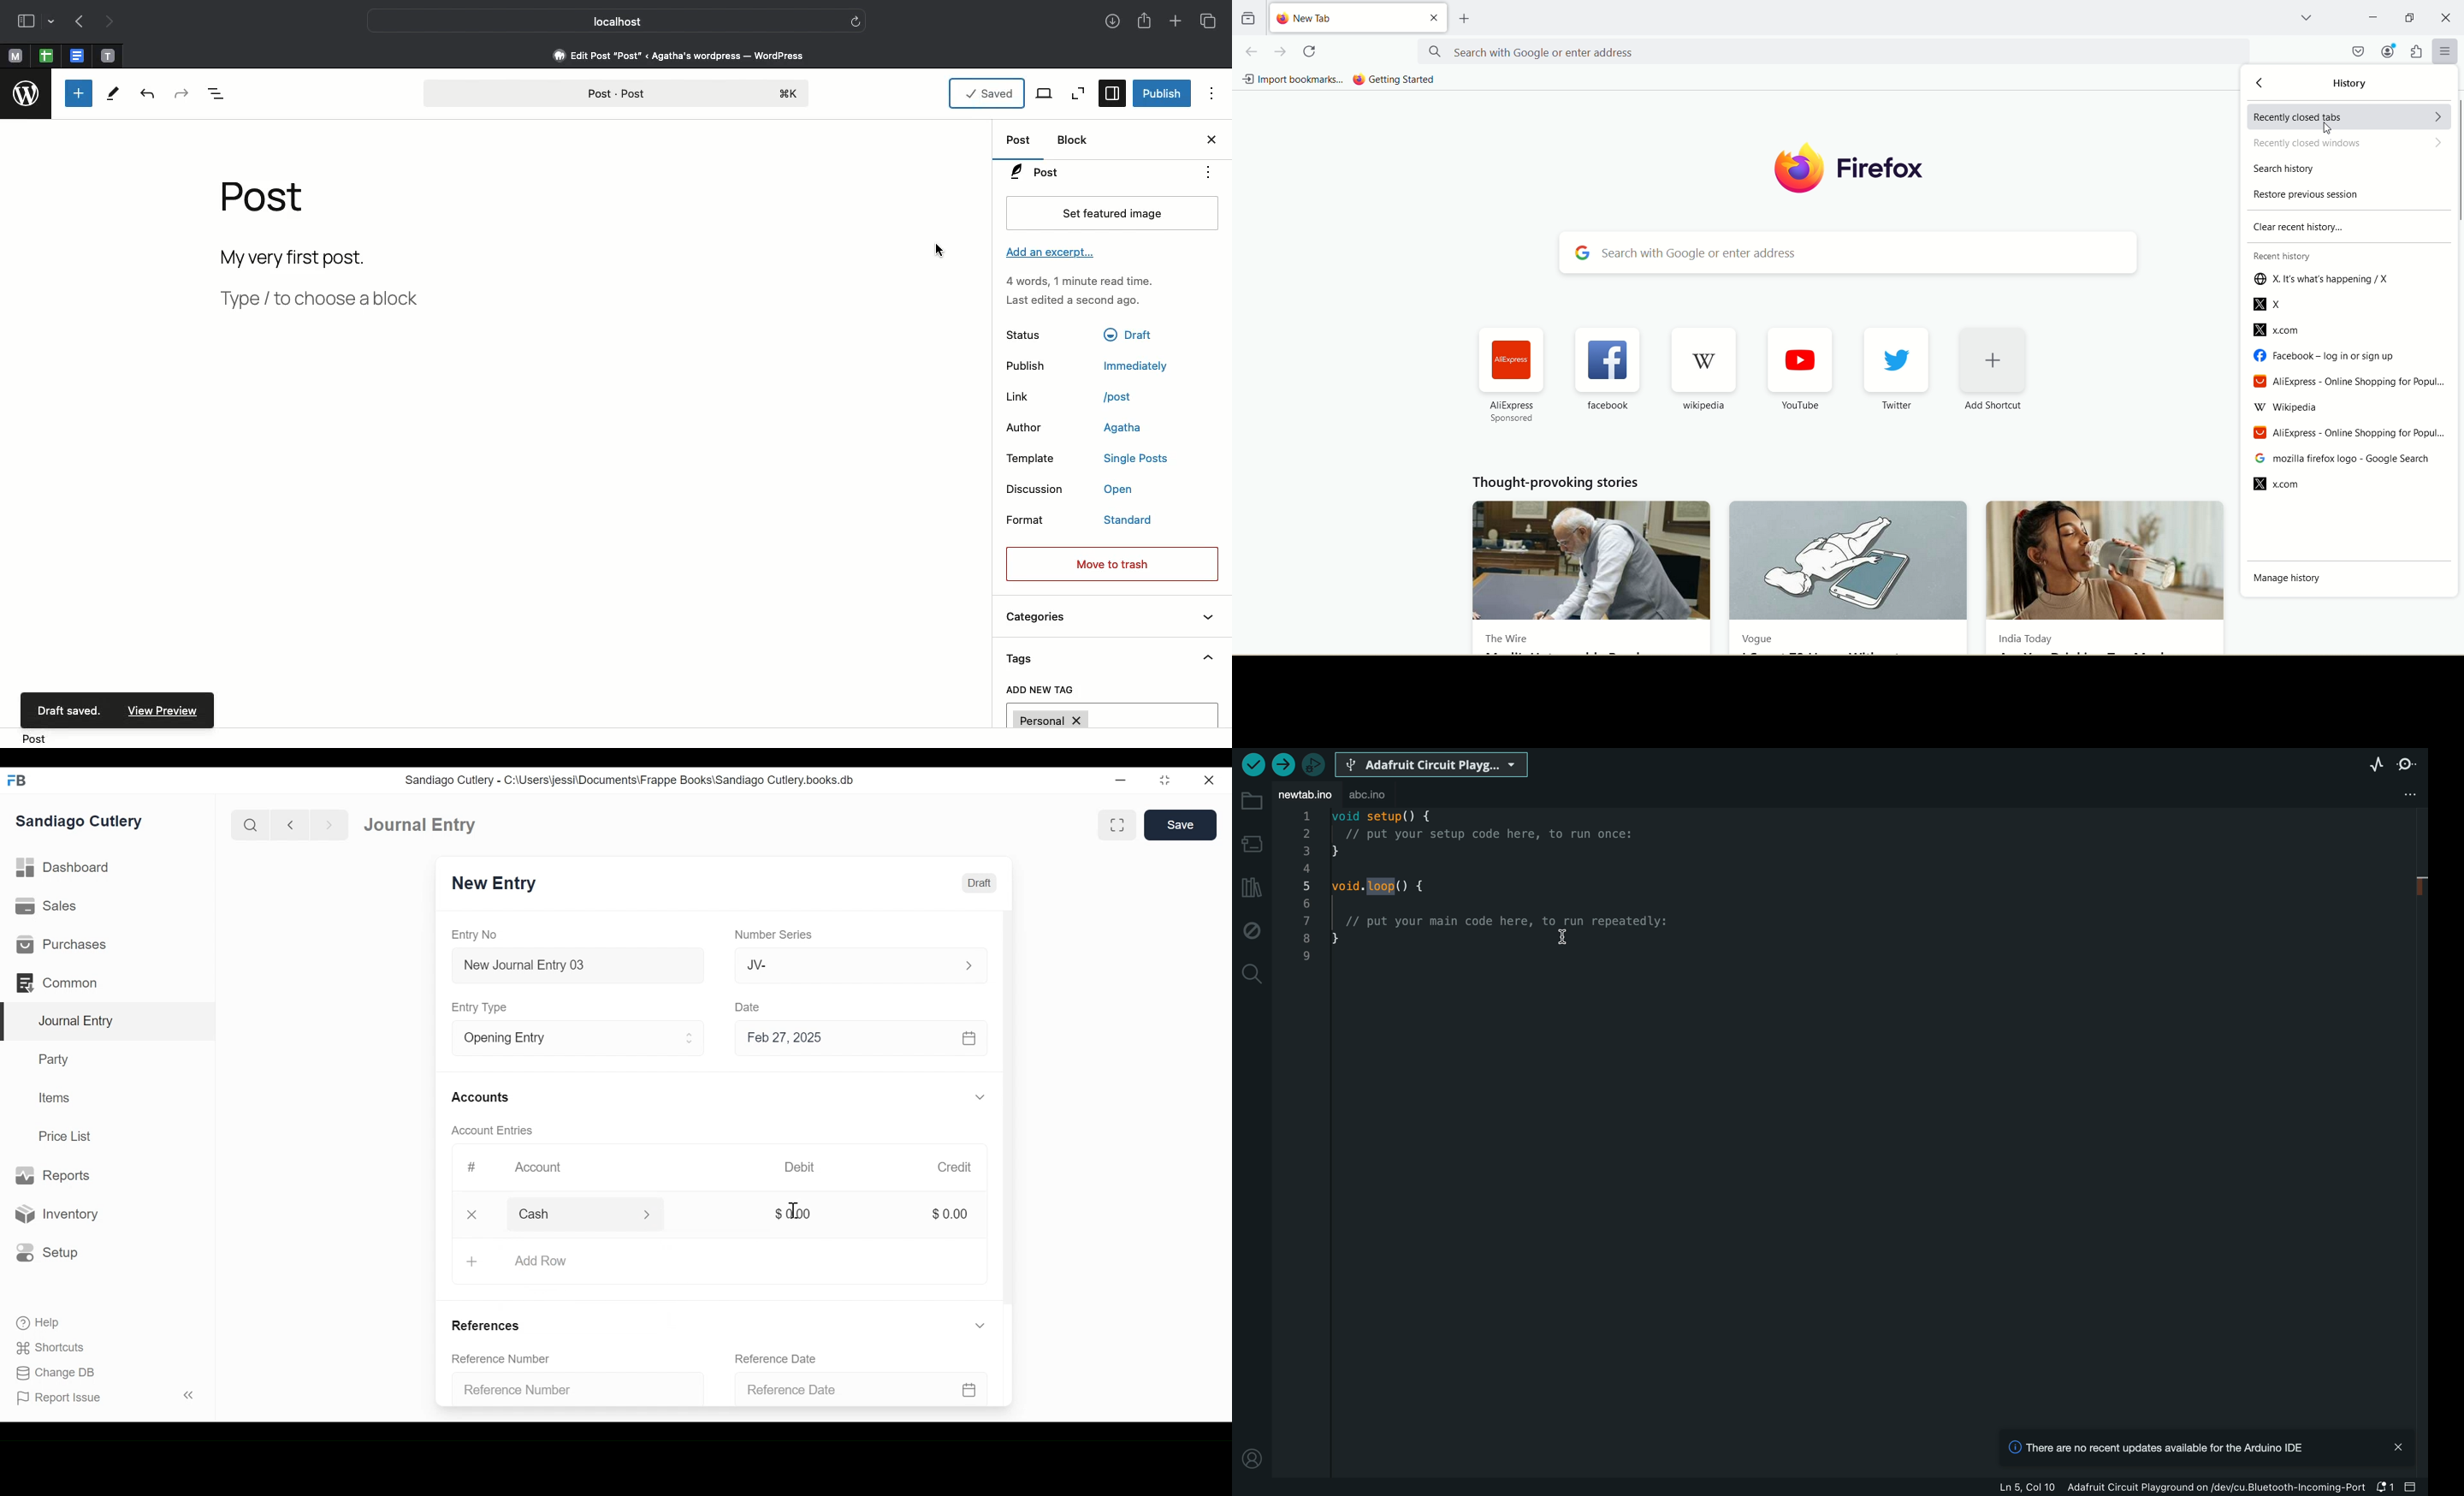 This screenshot has height=1512, width=2464. What do you see at coordinates (2445, 17) in the screenshot?
I see `close` at bounding box center [2445, 17].